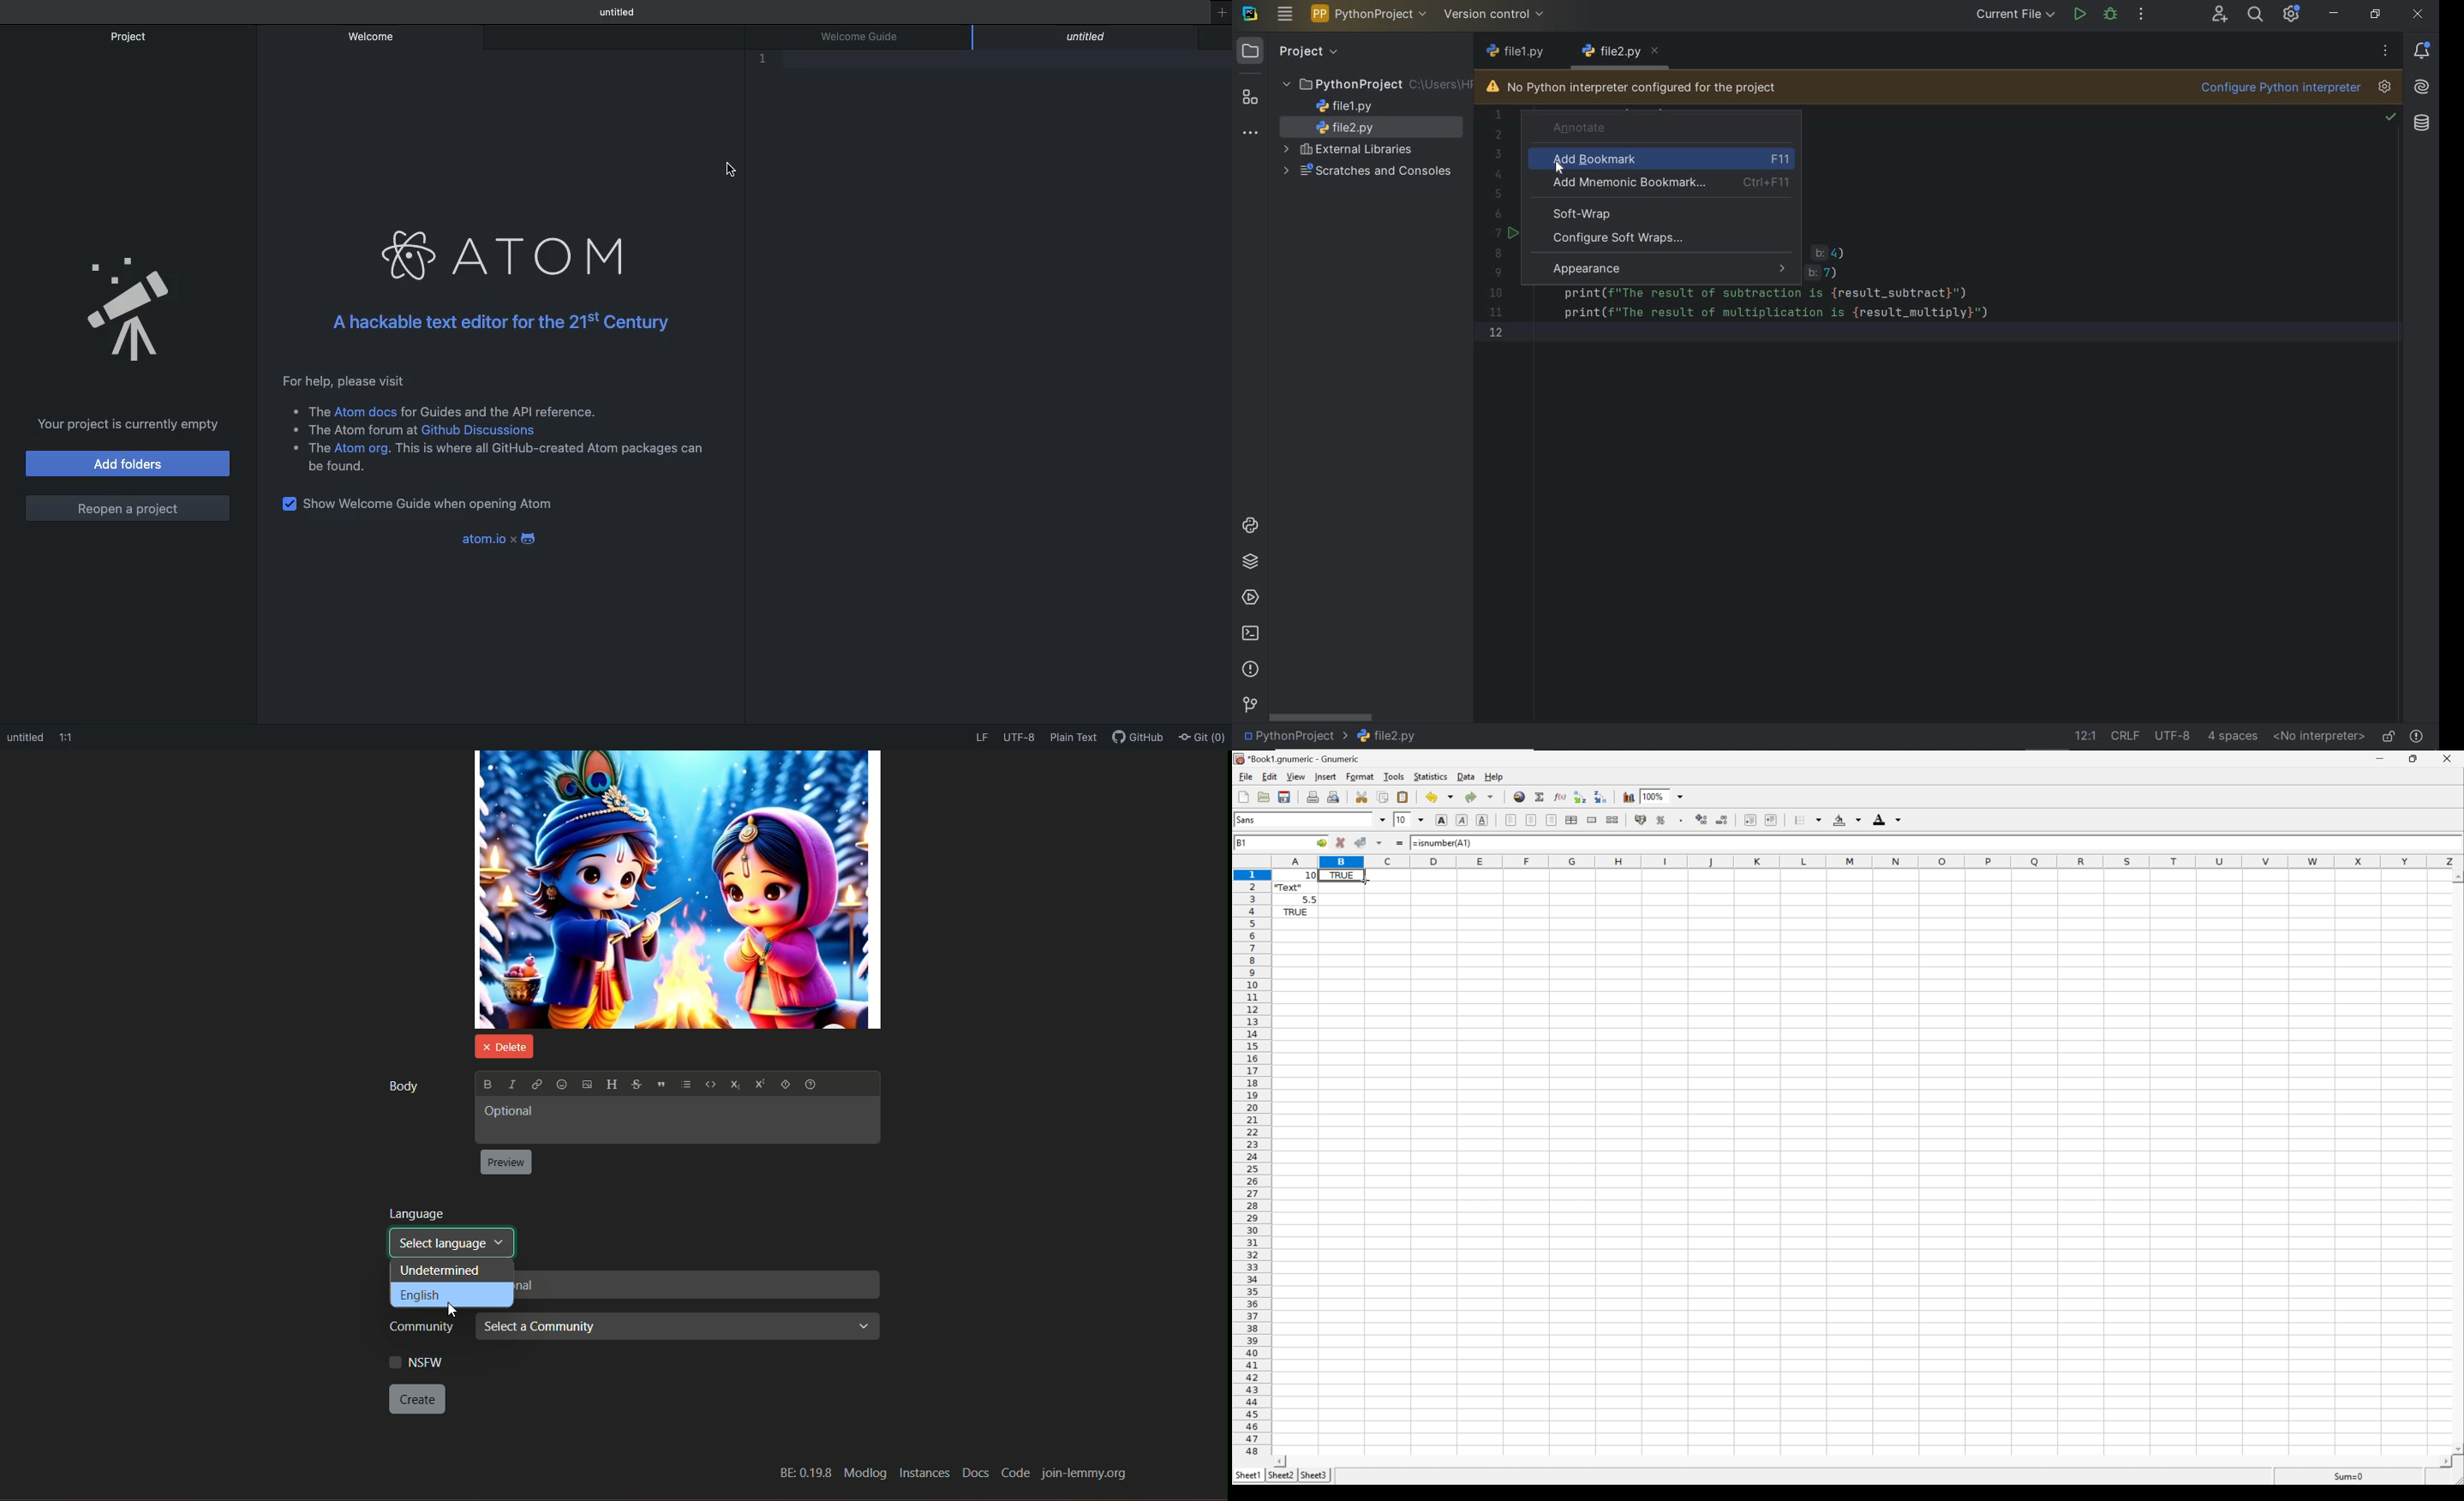 The image size is (2464, 1512). What do you see at coordinates (402, 1085) in the screenshot?
I see `body` at bounding box center [402, 1085].